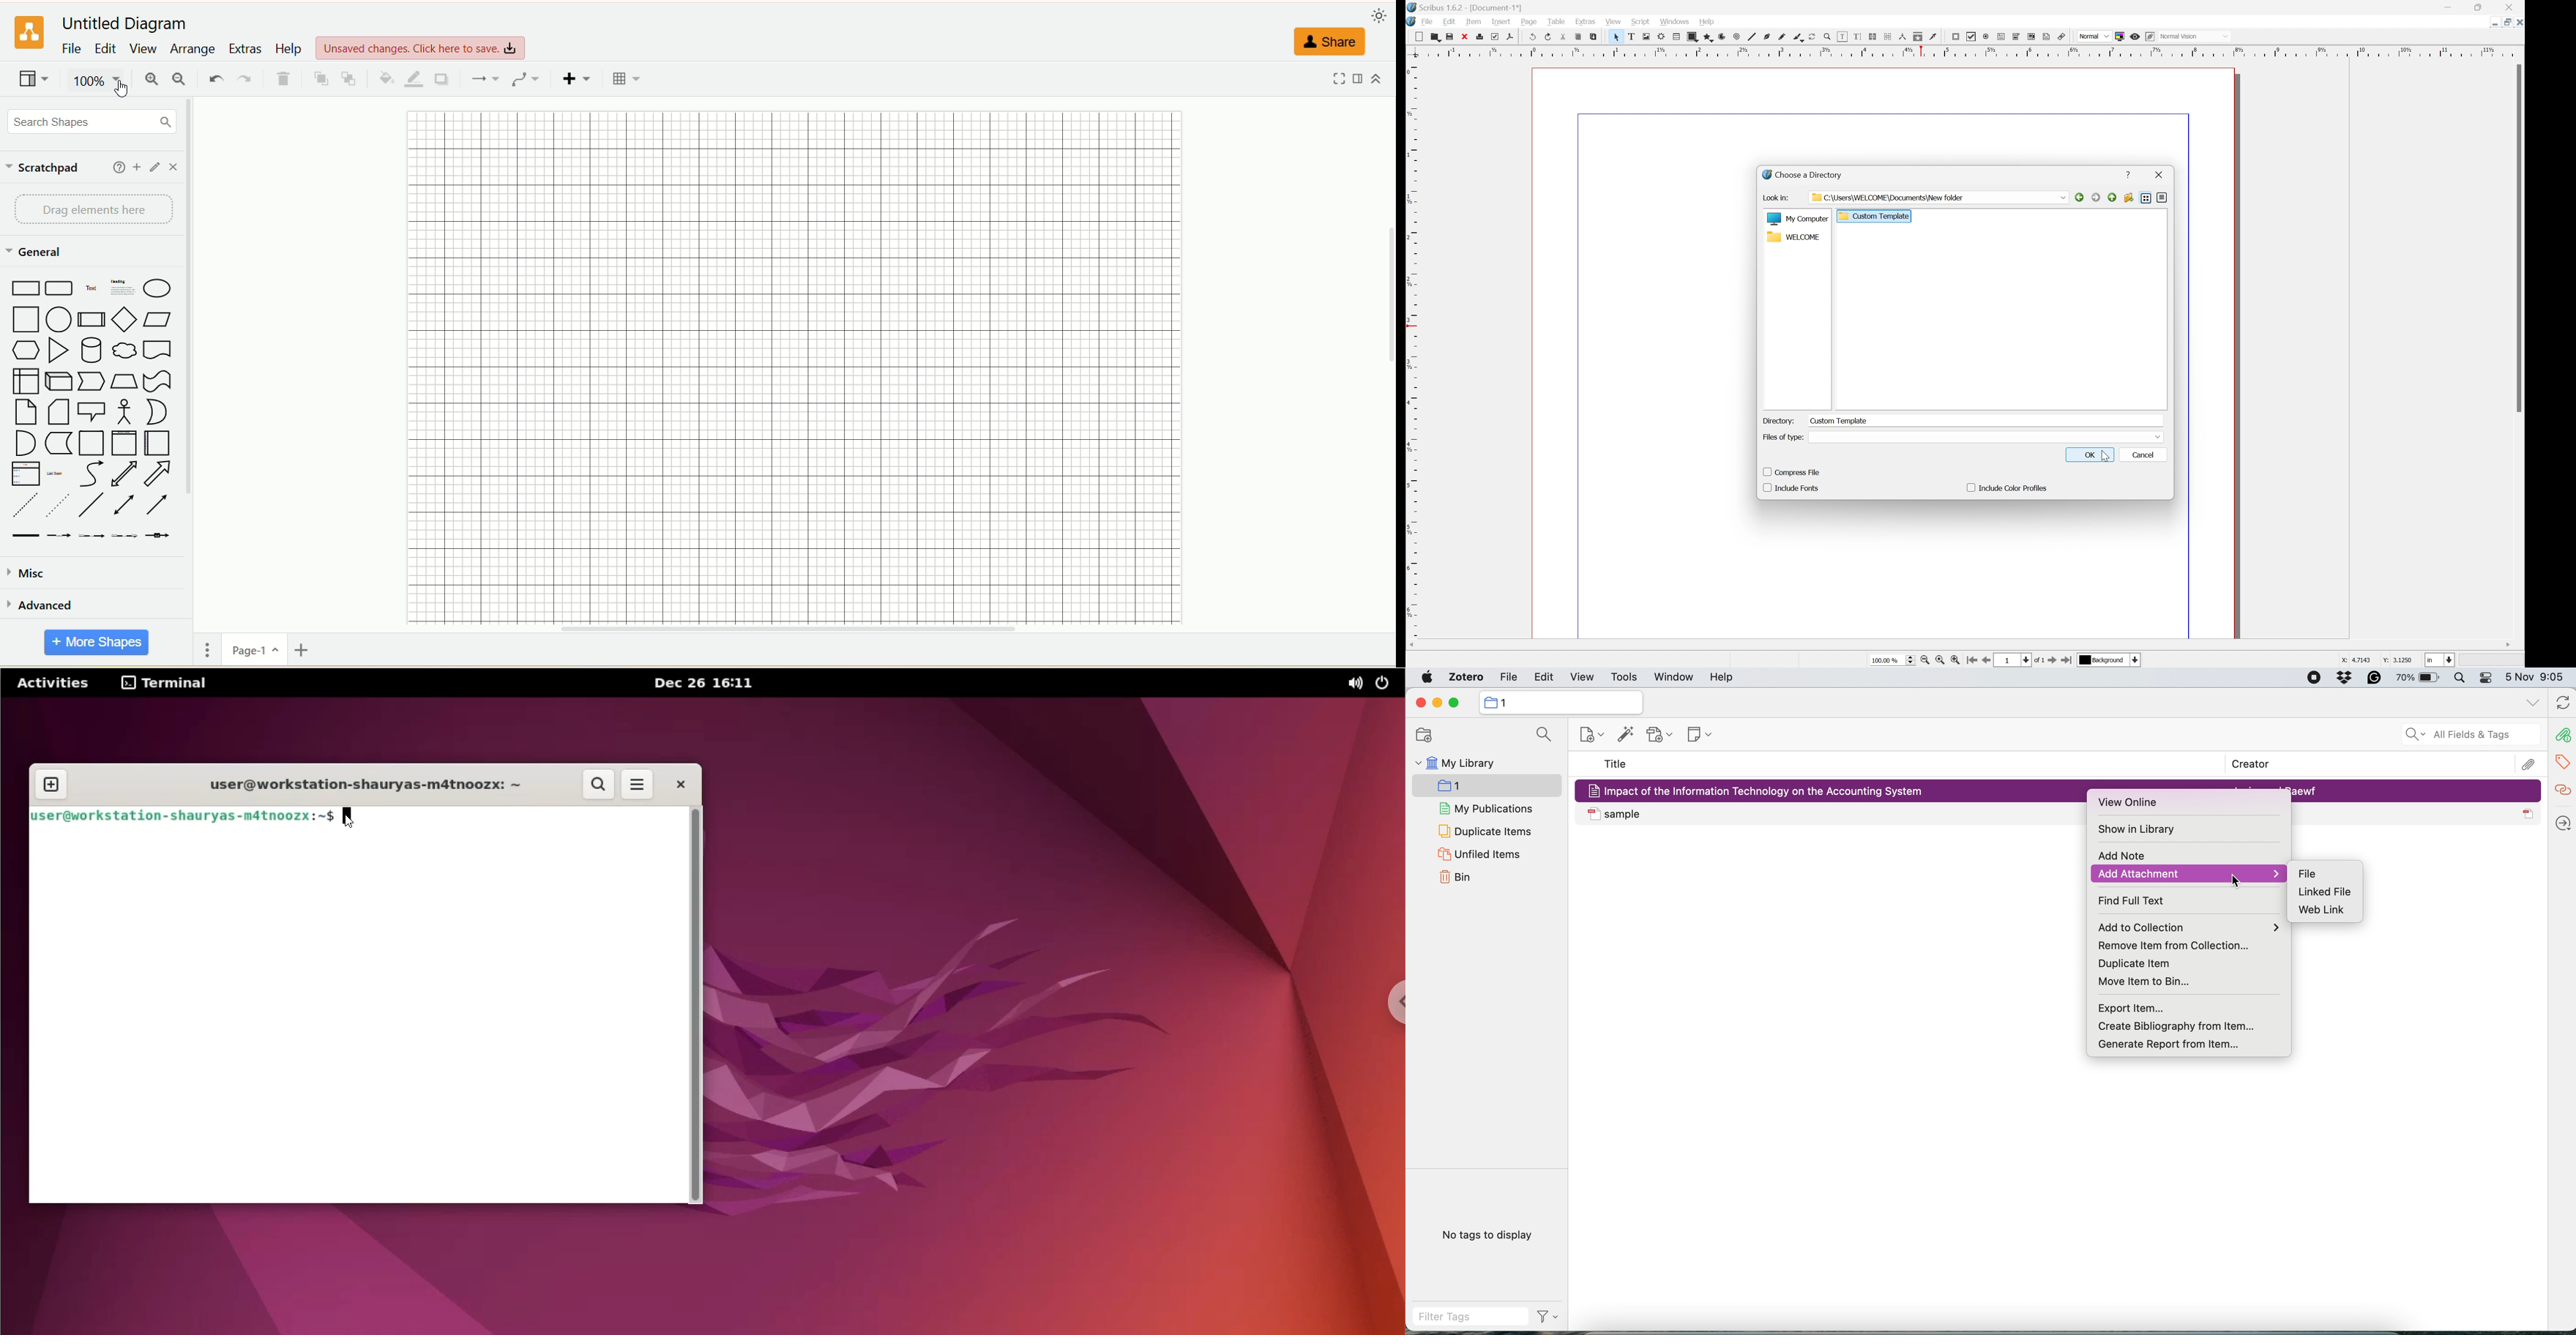  Describe the element at coordinates (1938, 661) in the screenshot. I see `Zoom to 100%` at that location.